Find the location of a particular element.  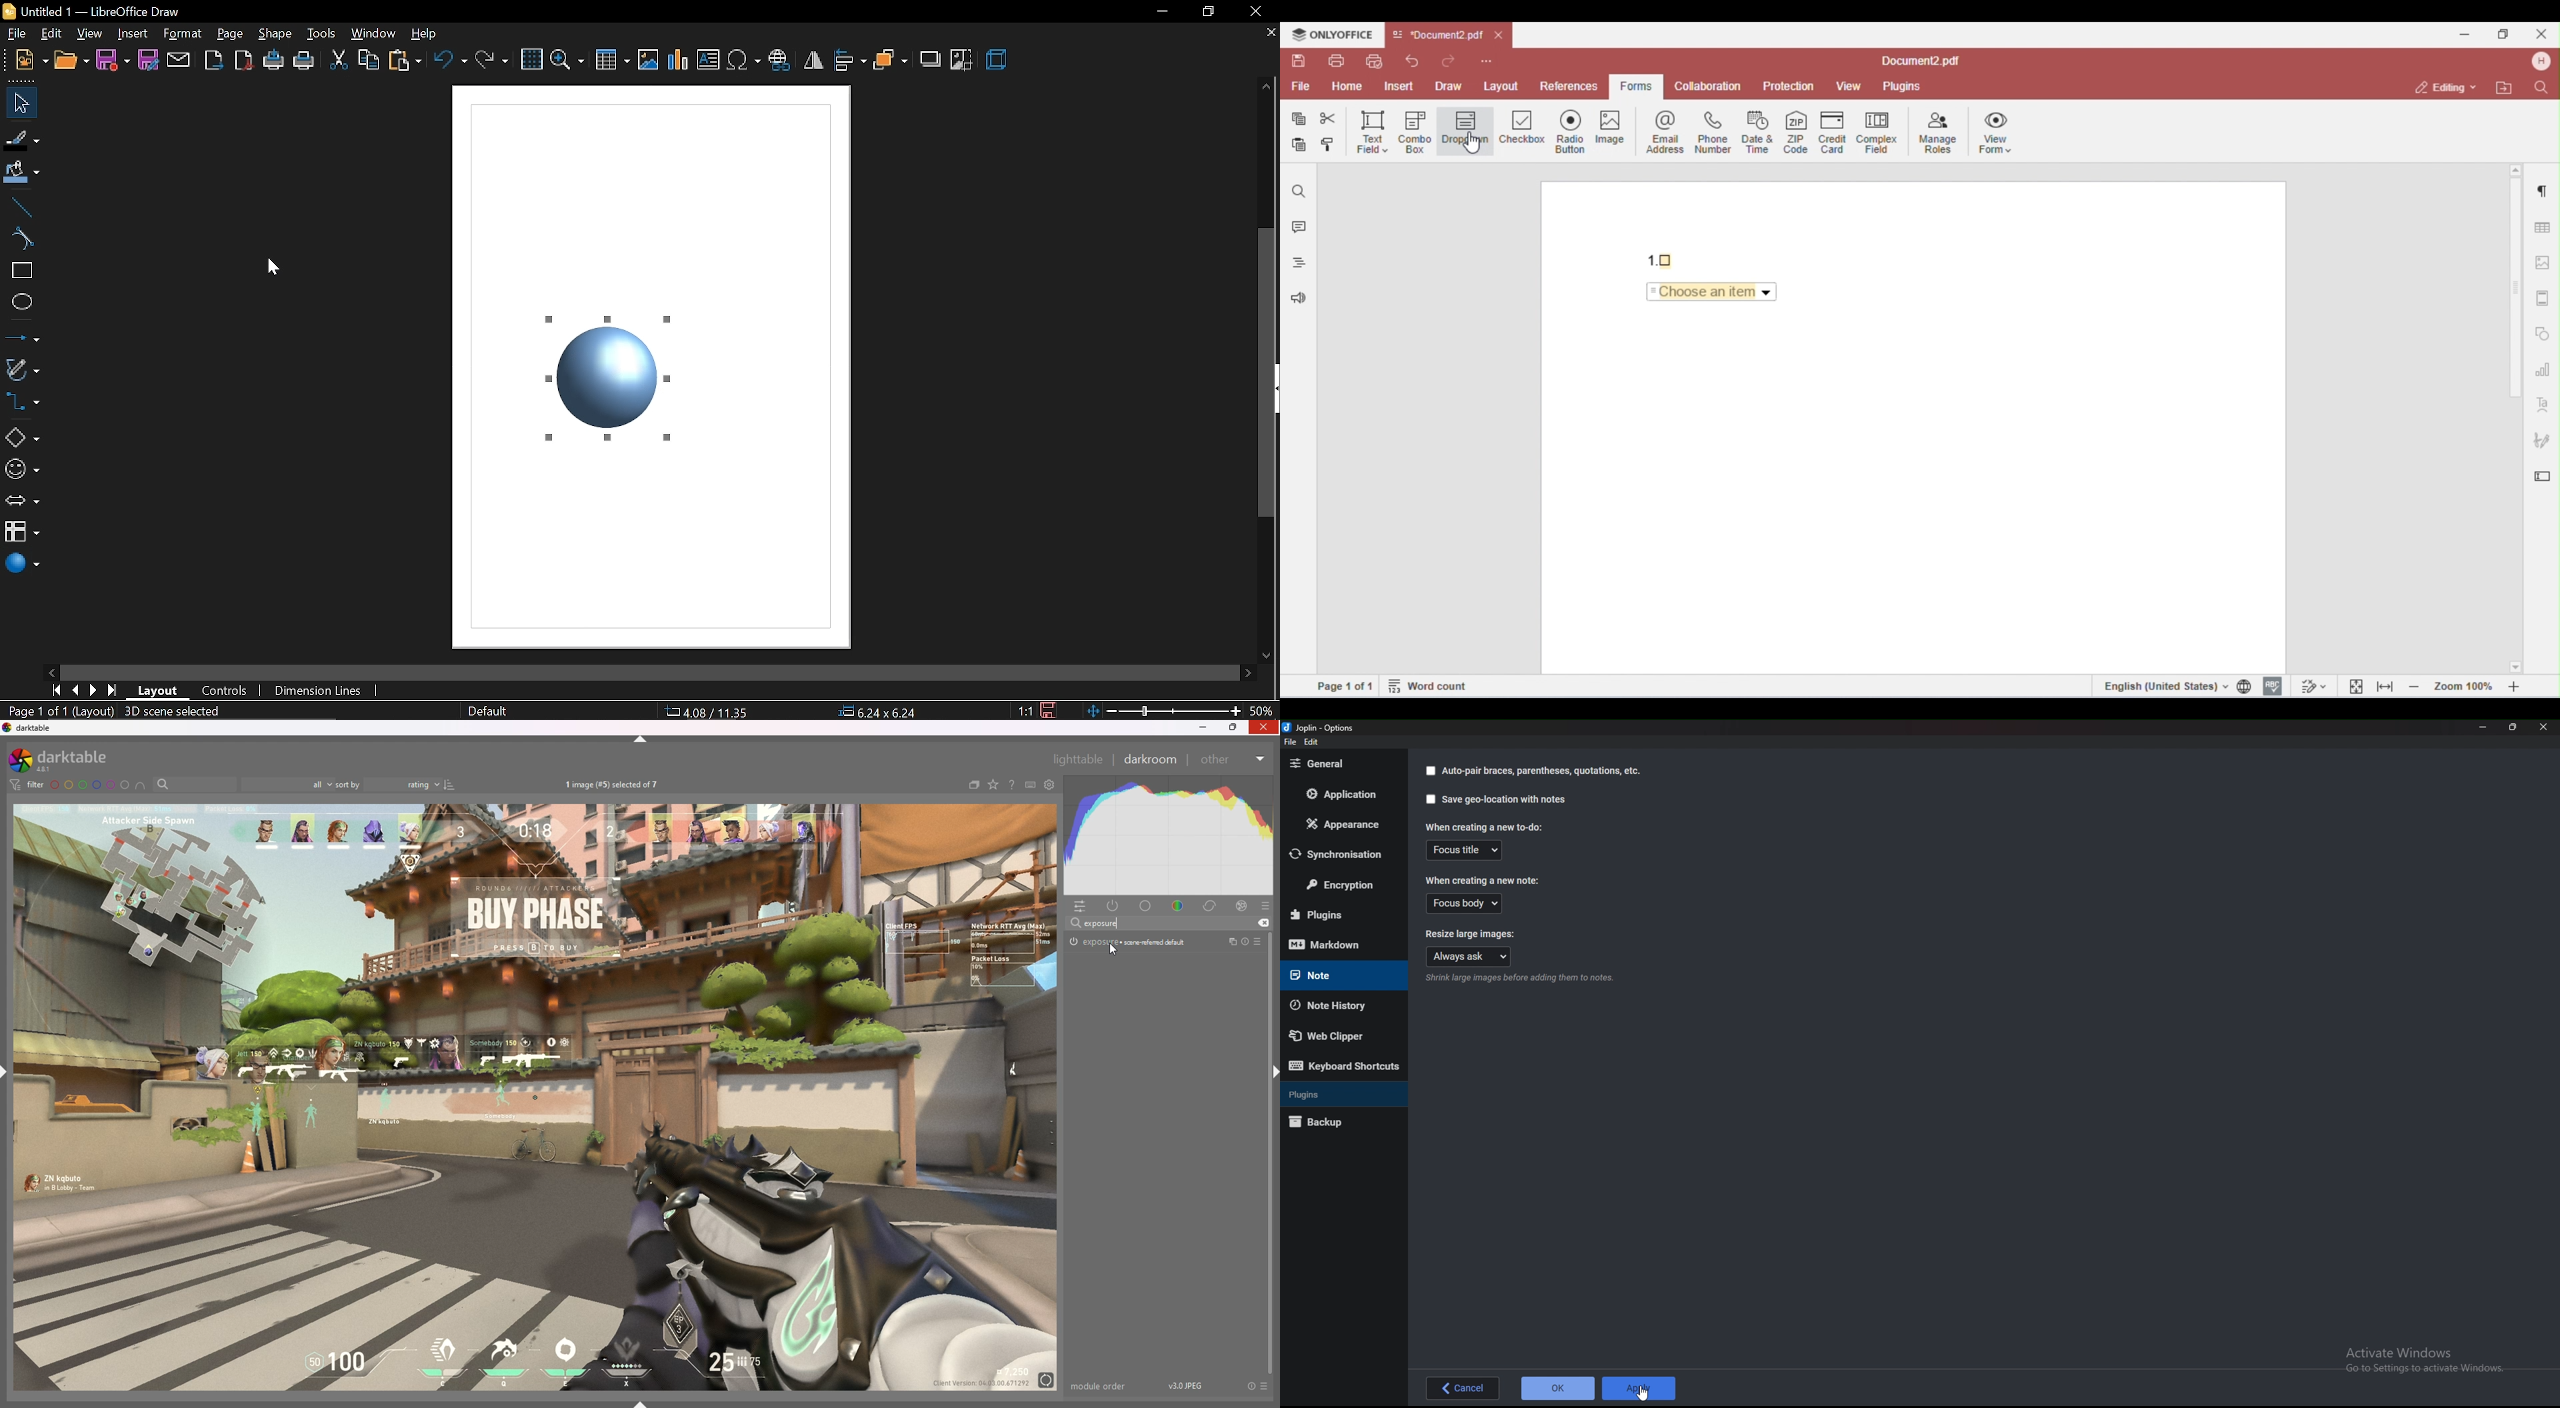

Save geo locations with notes is located at coordinates (1504, 800).